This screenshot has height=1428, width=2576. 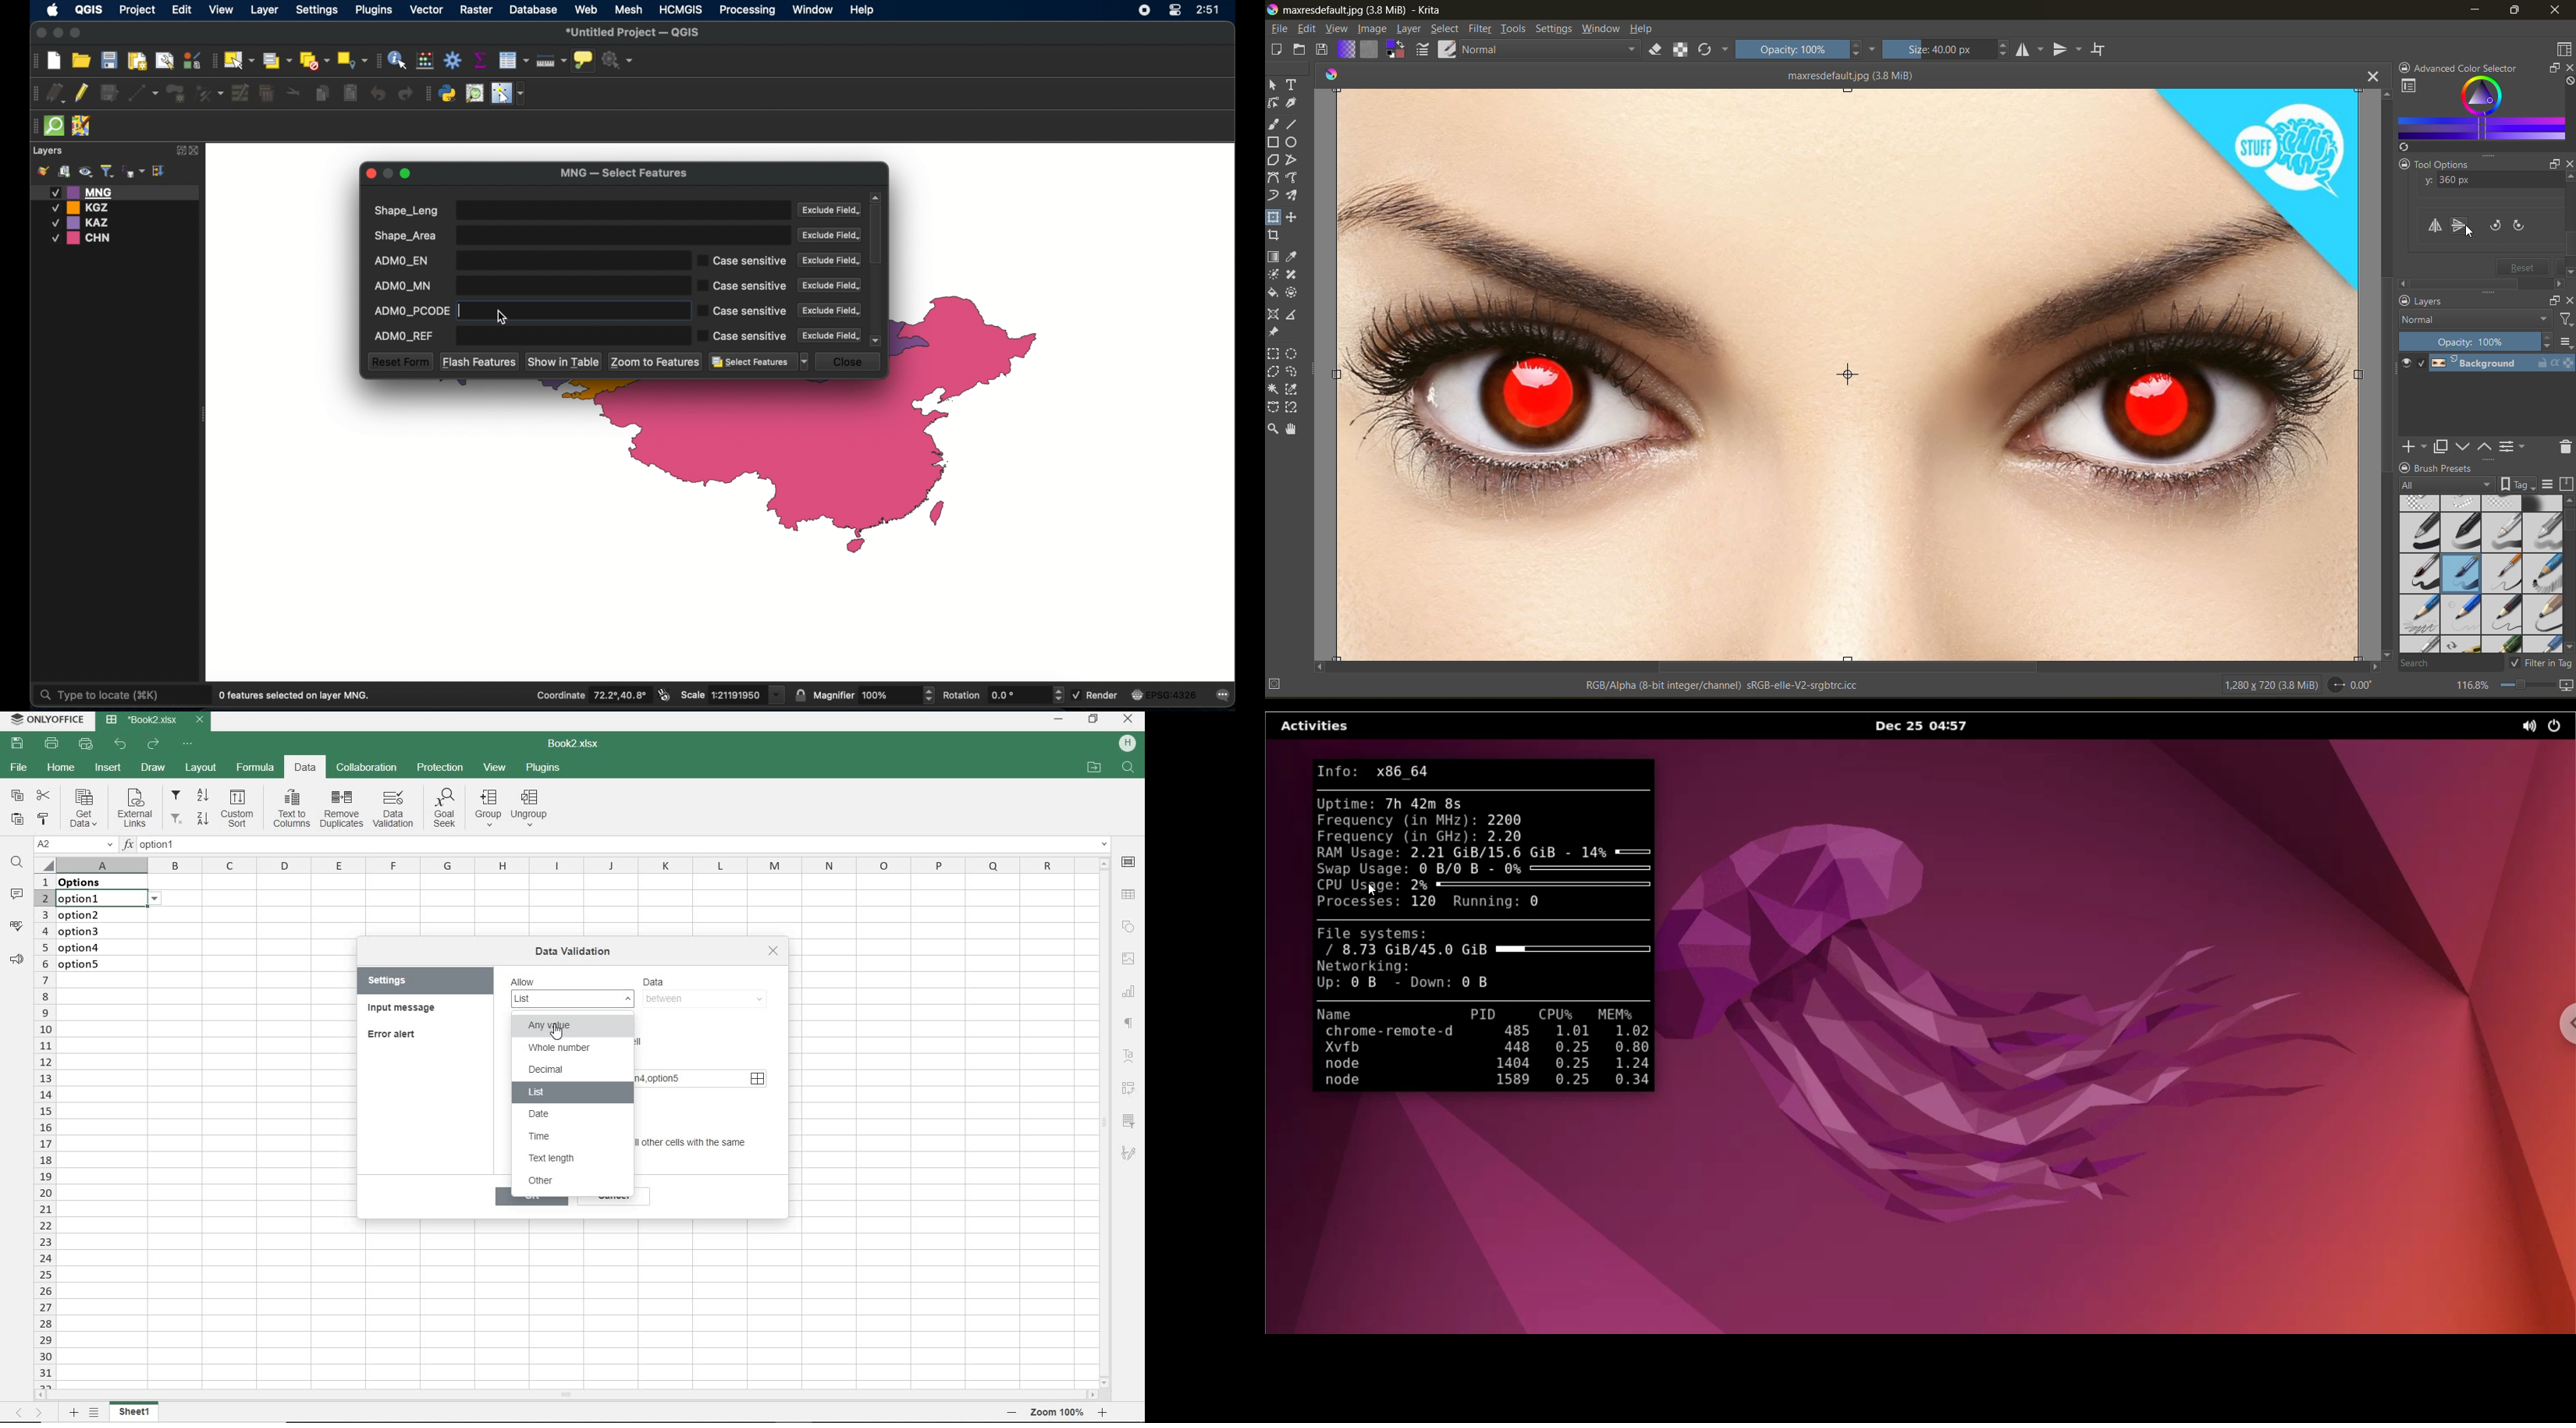 I want to click on case sensitive, so click(x=743, y=260).